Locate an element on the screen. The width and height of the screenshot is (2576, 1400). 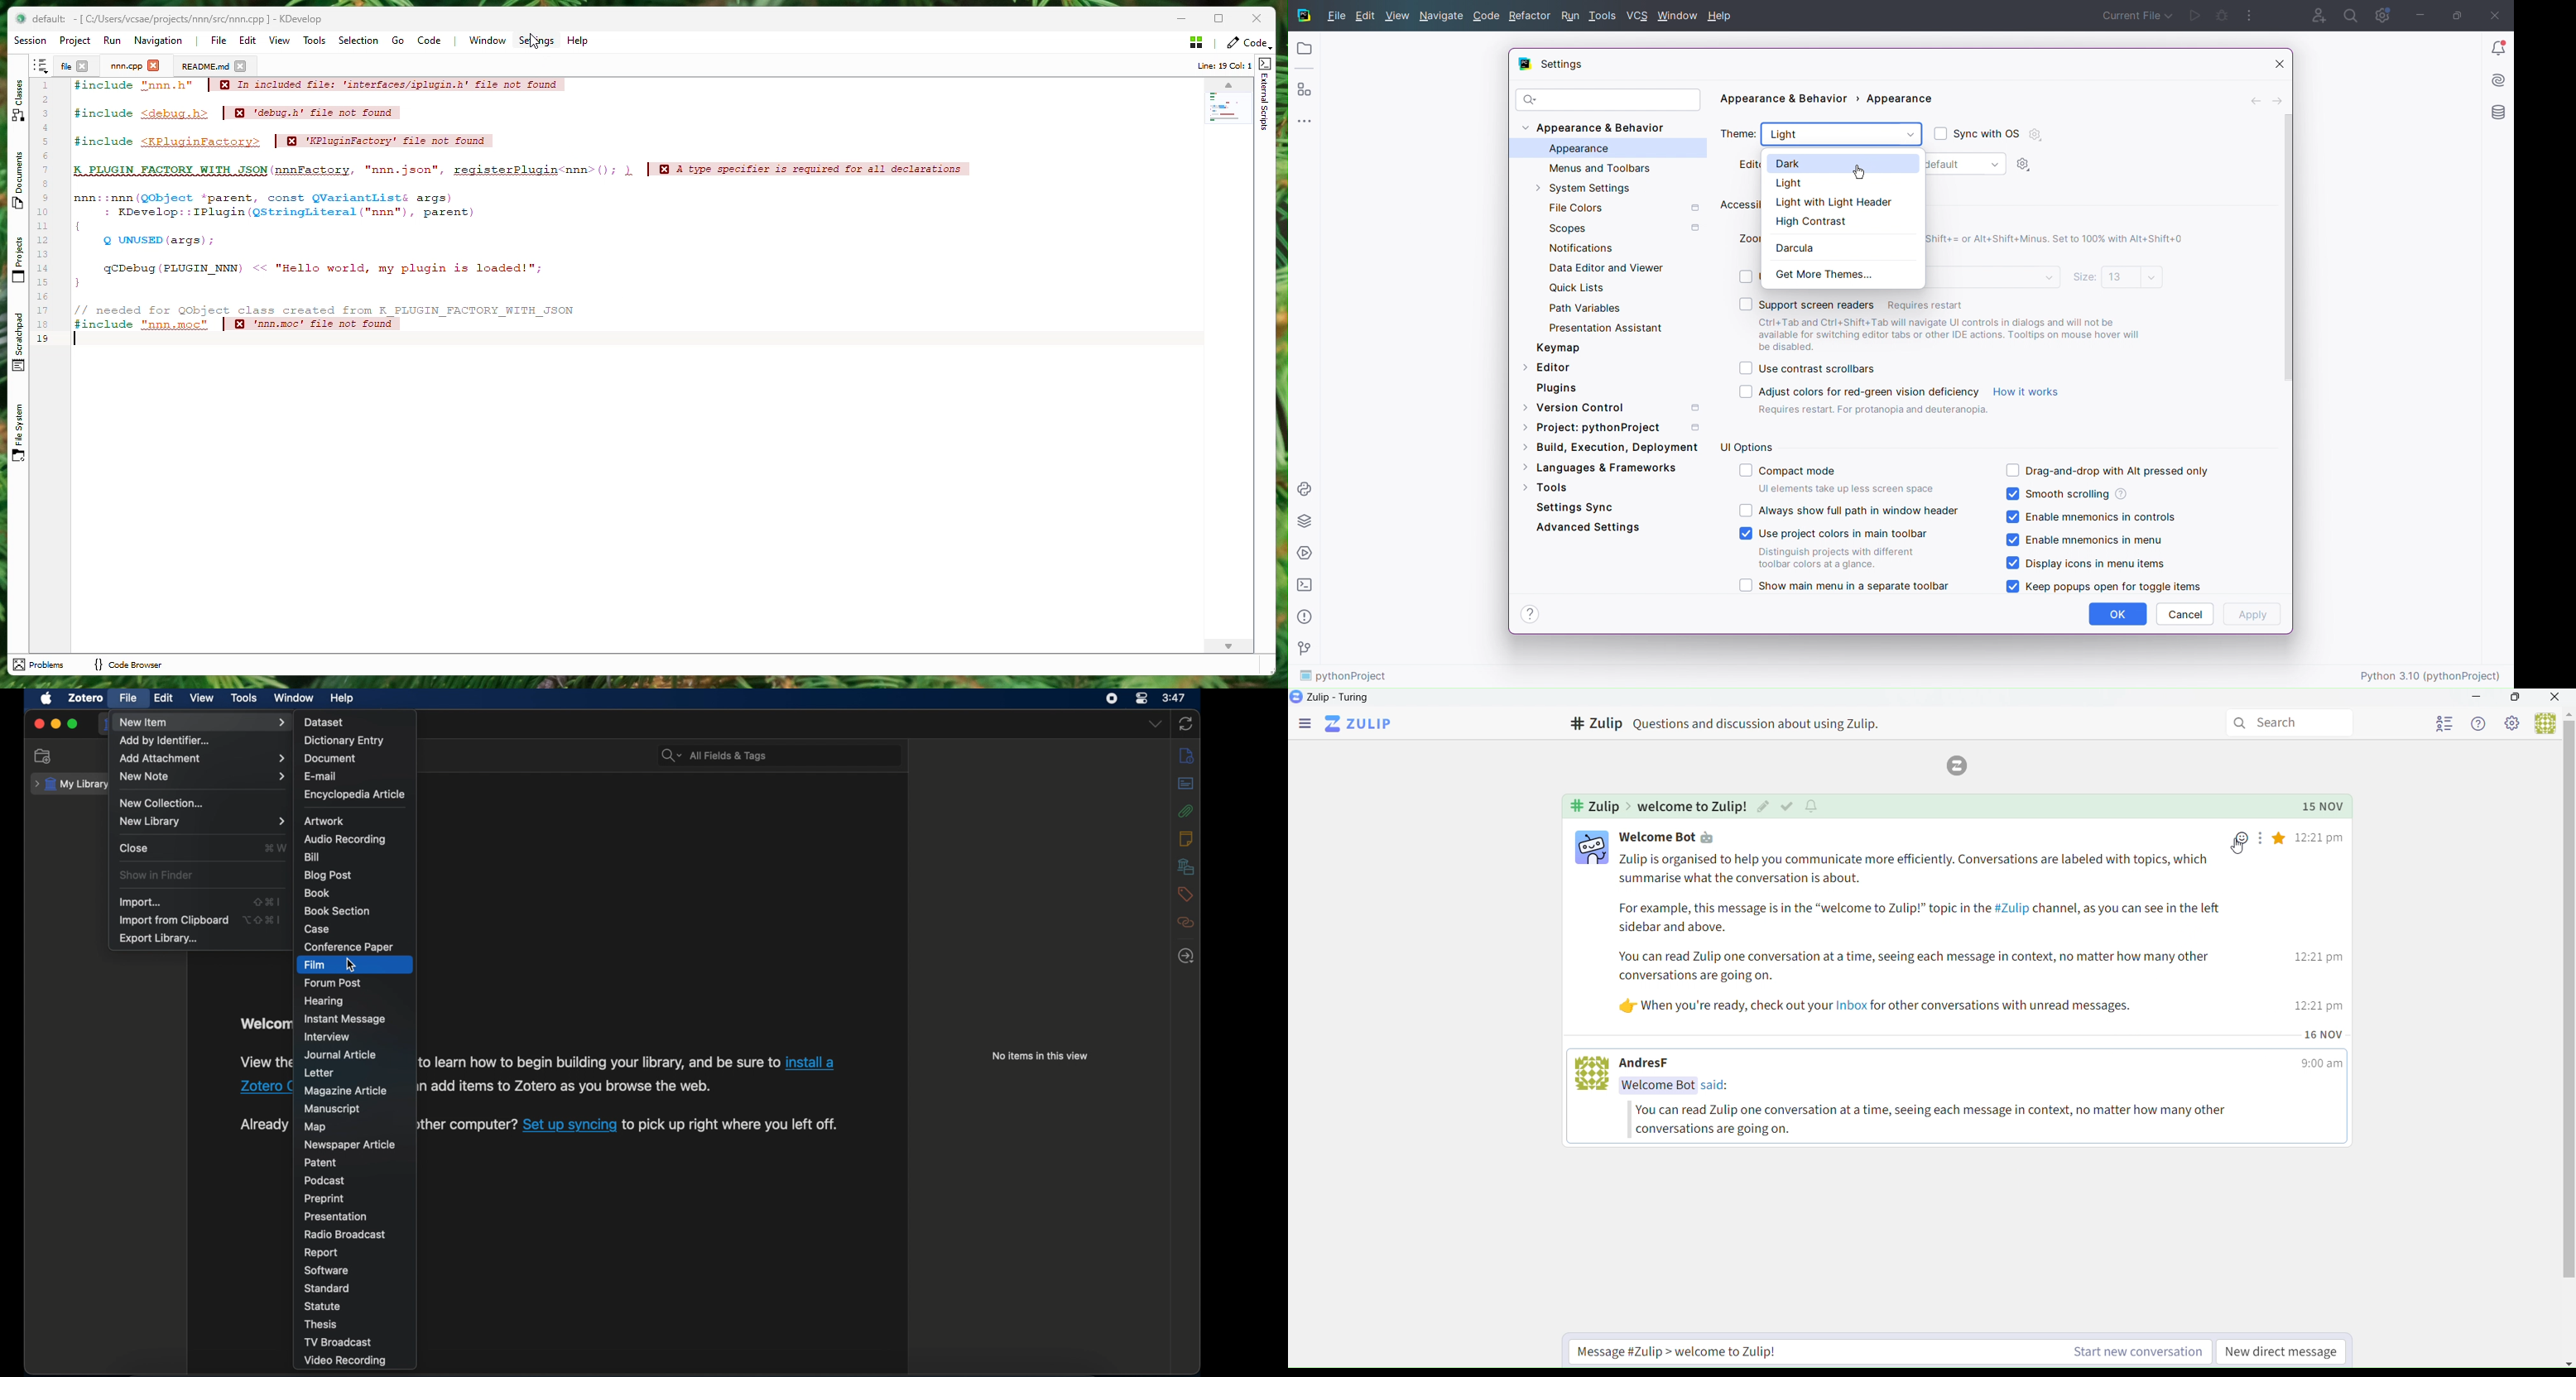
attachments is located at coordinates (1187, 811).